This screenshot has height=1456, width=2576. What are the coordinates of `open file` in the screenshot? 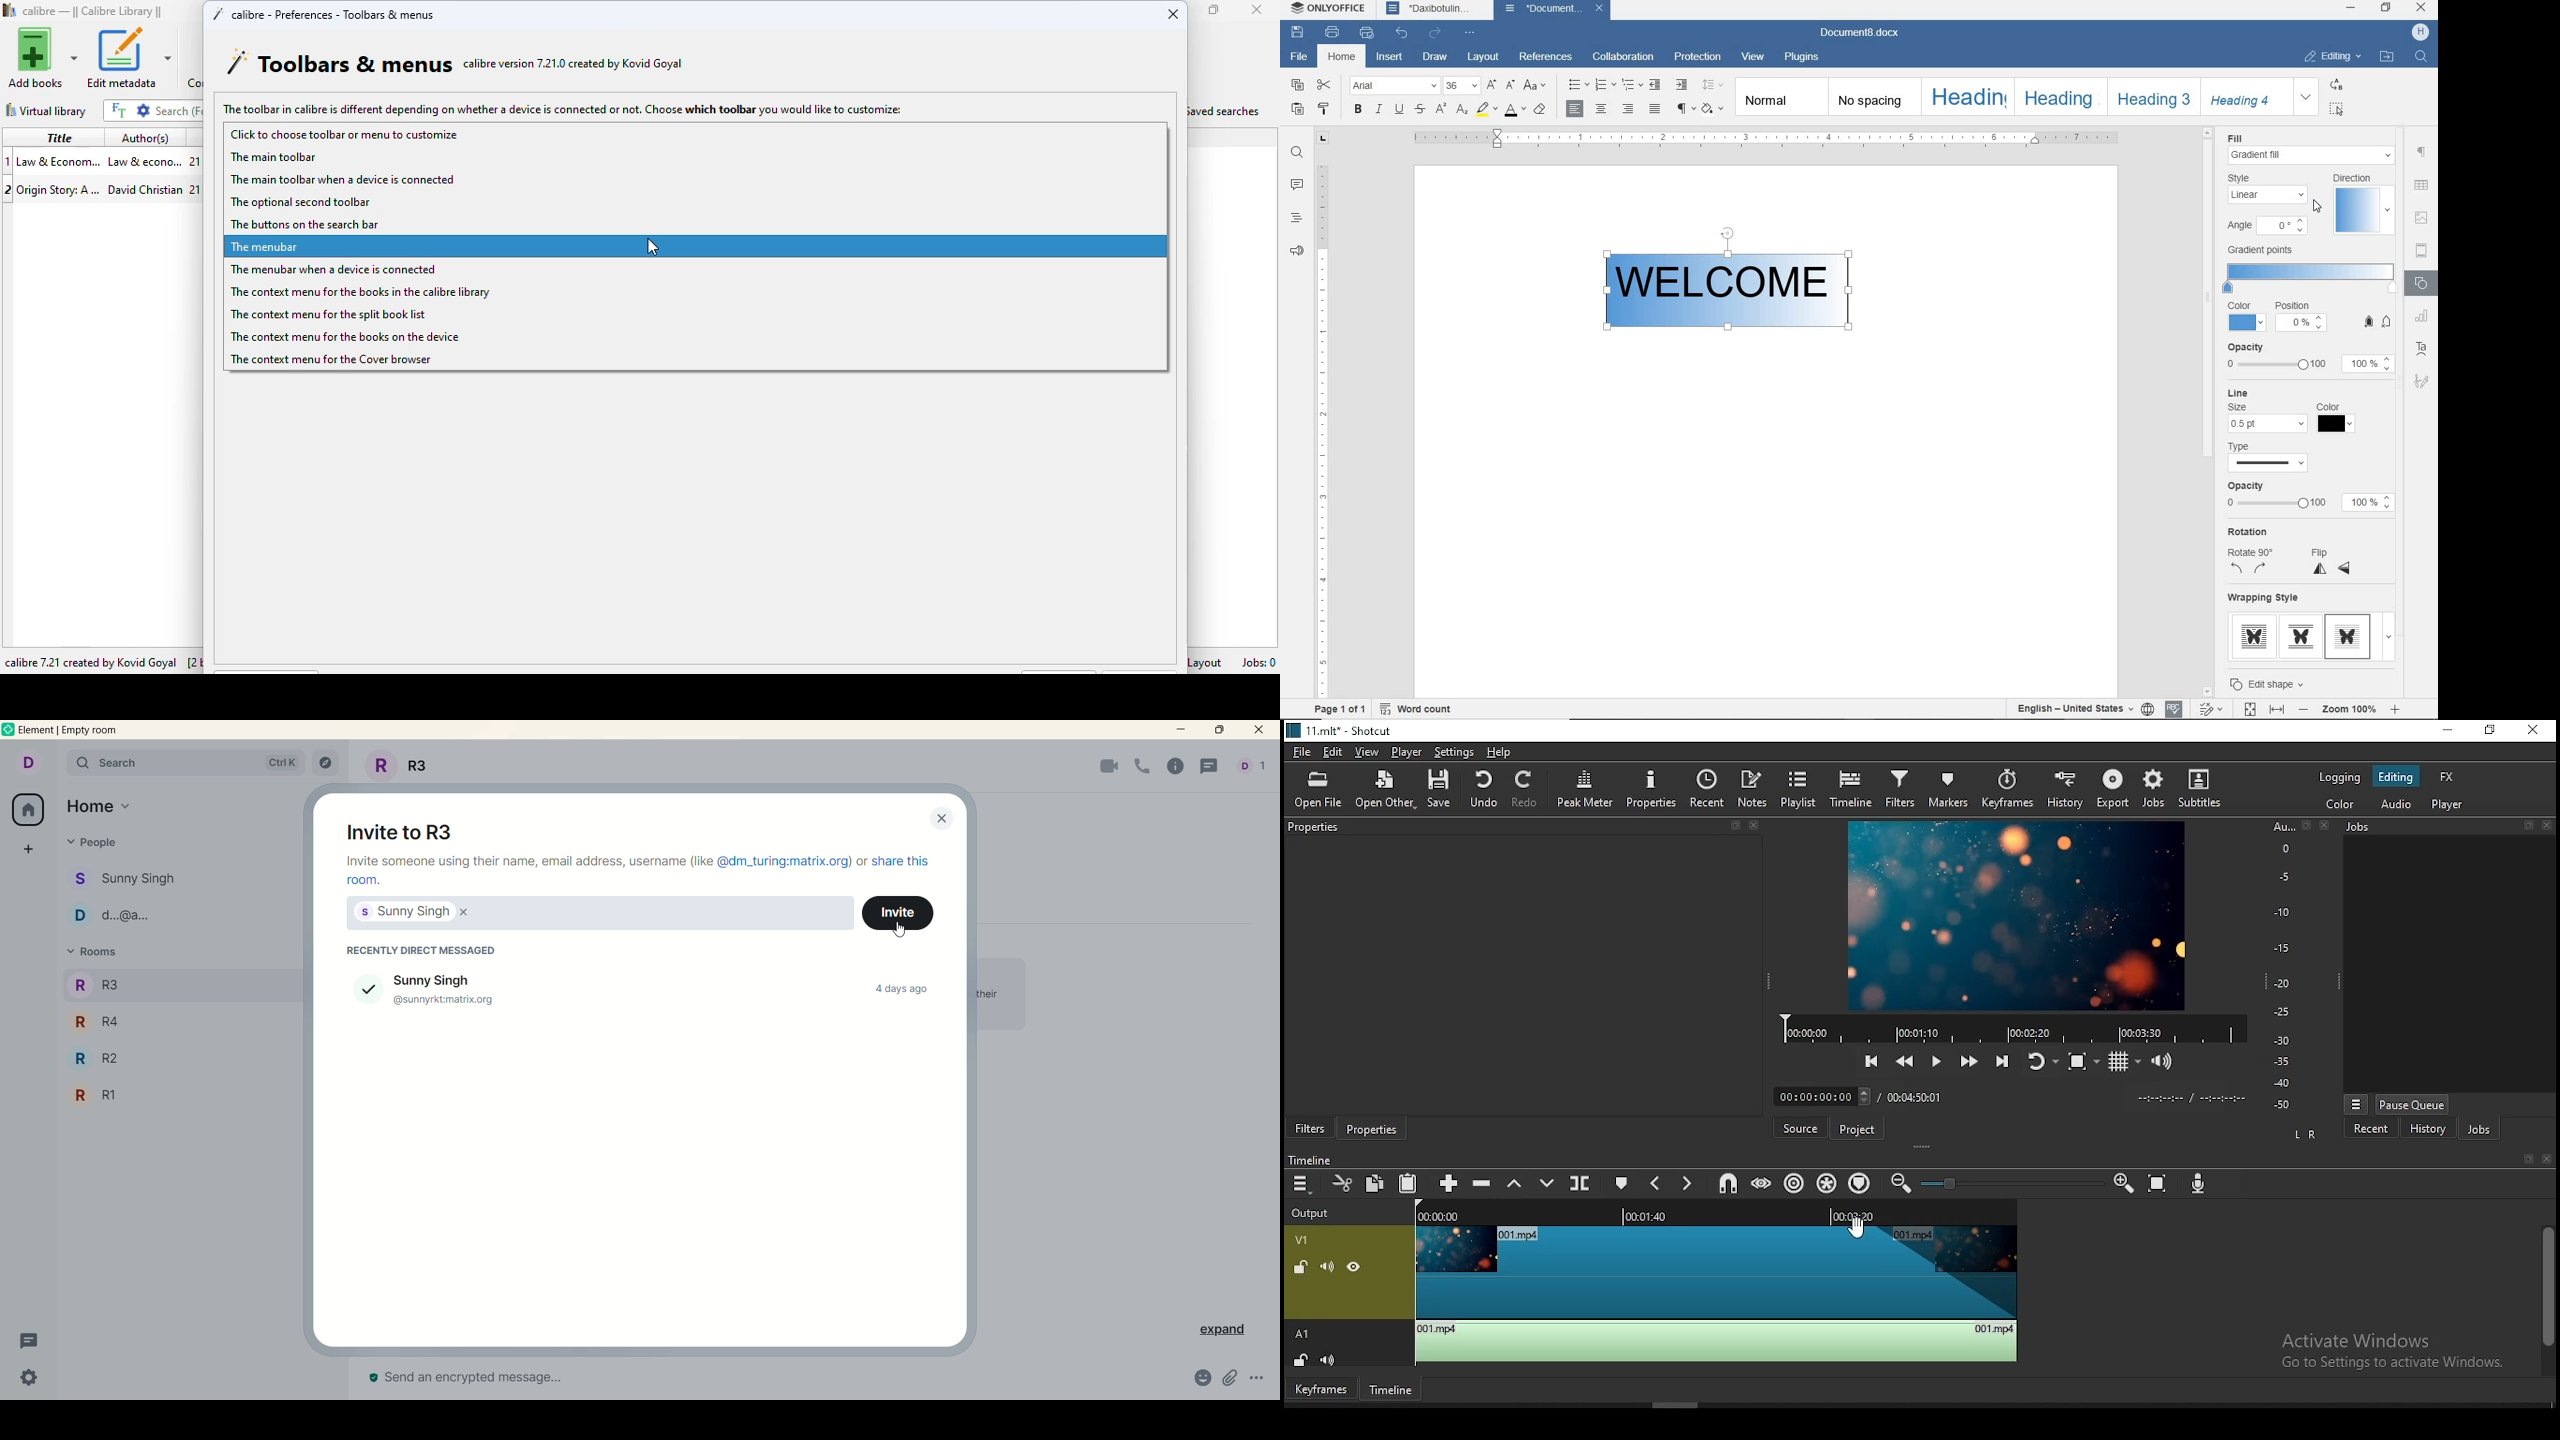 It's located at (1319, 788).